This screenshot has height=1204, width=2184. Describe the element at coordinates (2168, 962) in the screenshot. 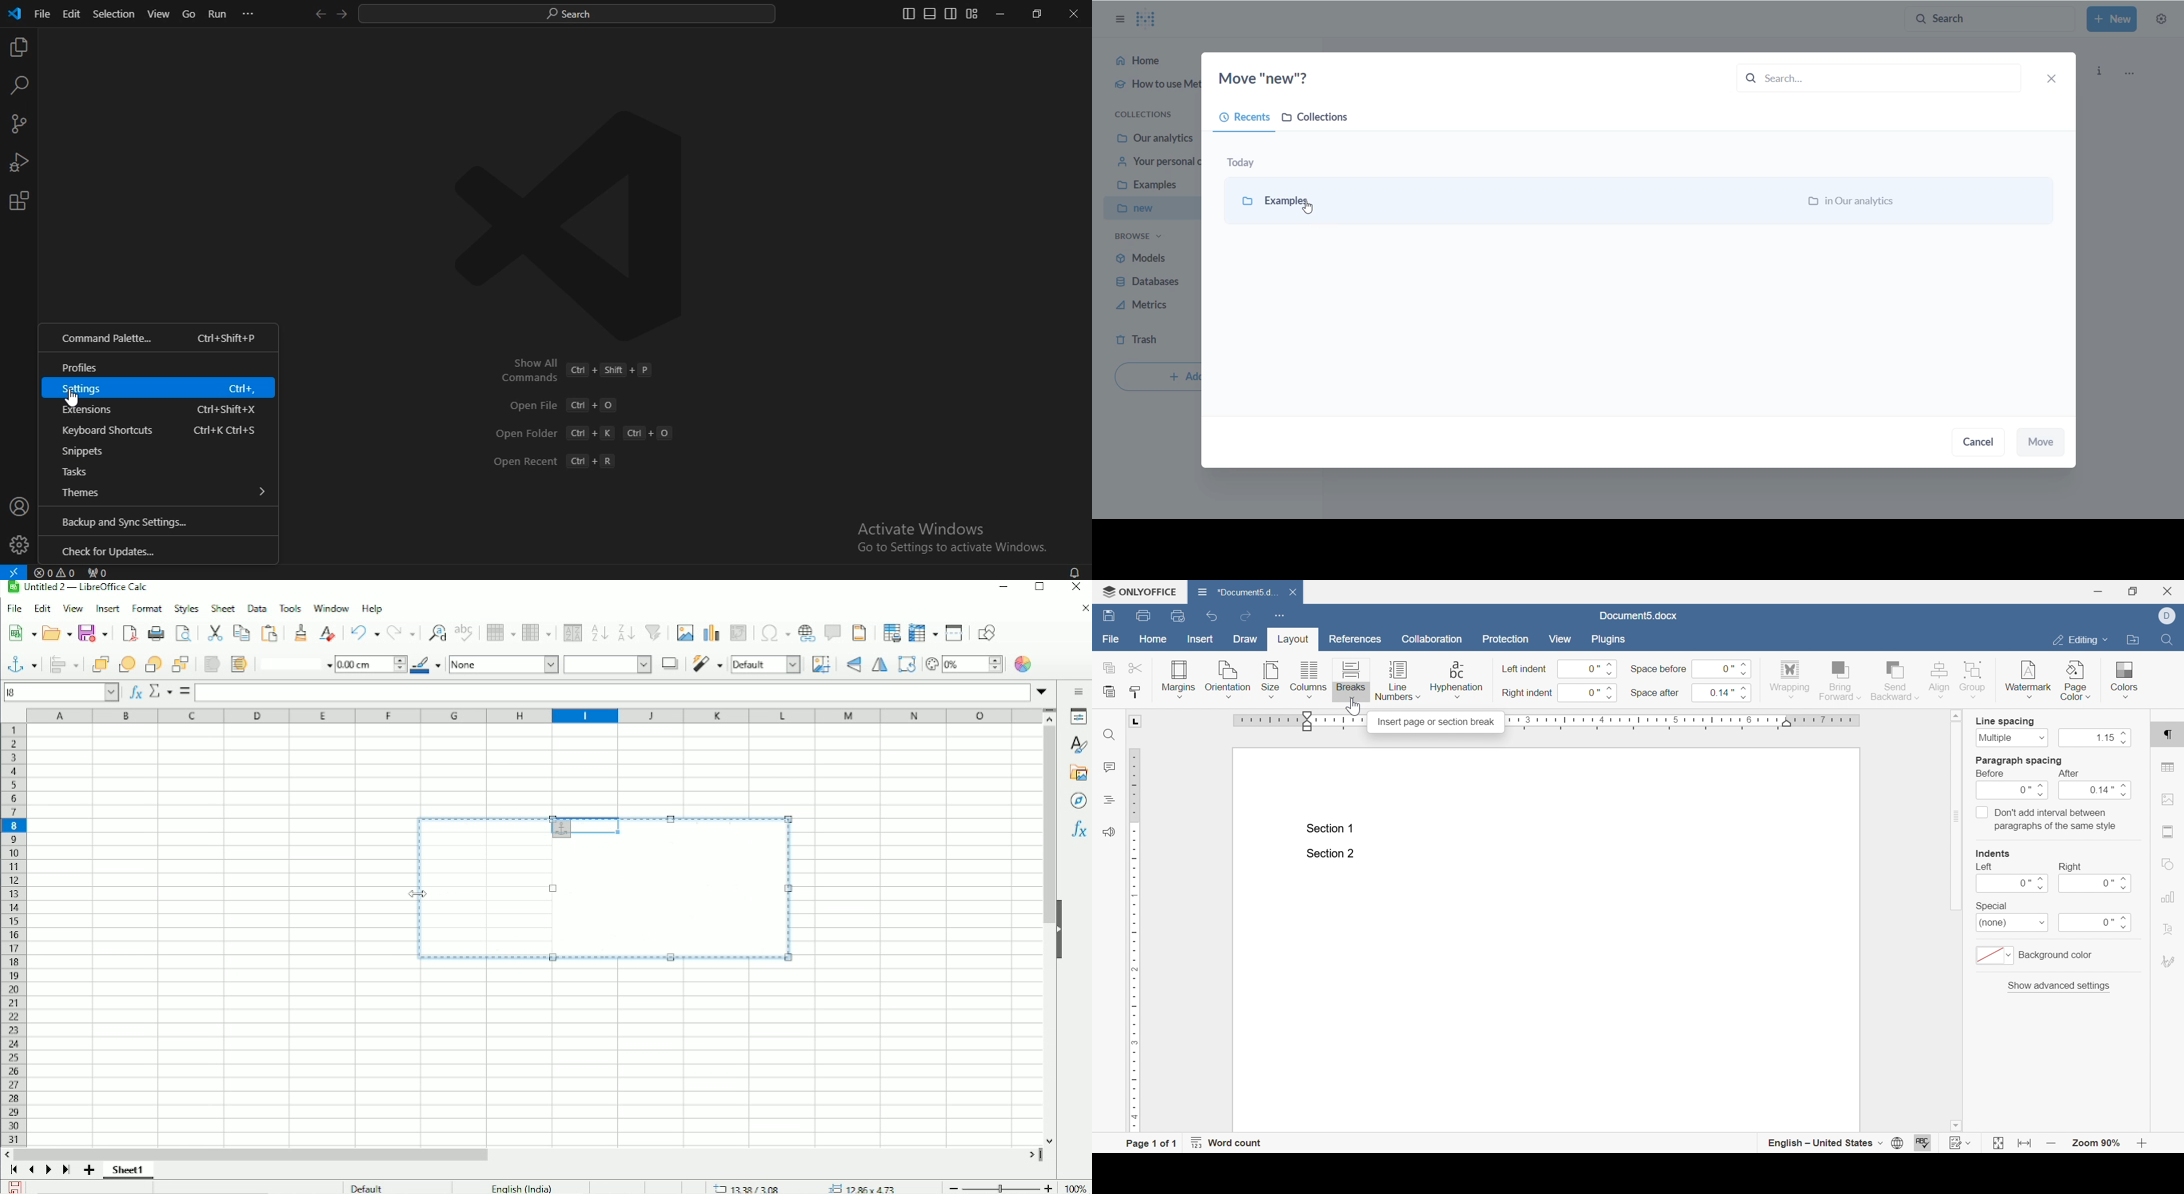

I see `signature settings` at that location.